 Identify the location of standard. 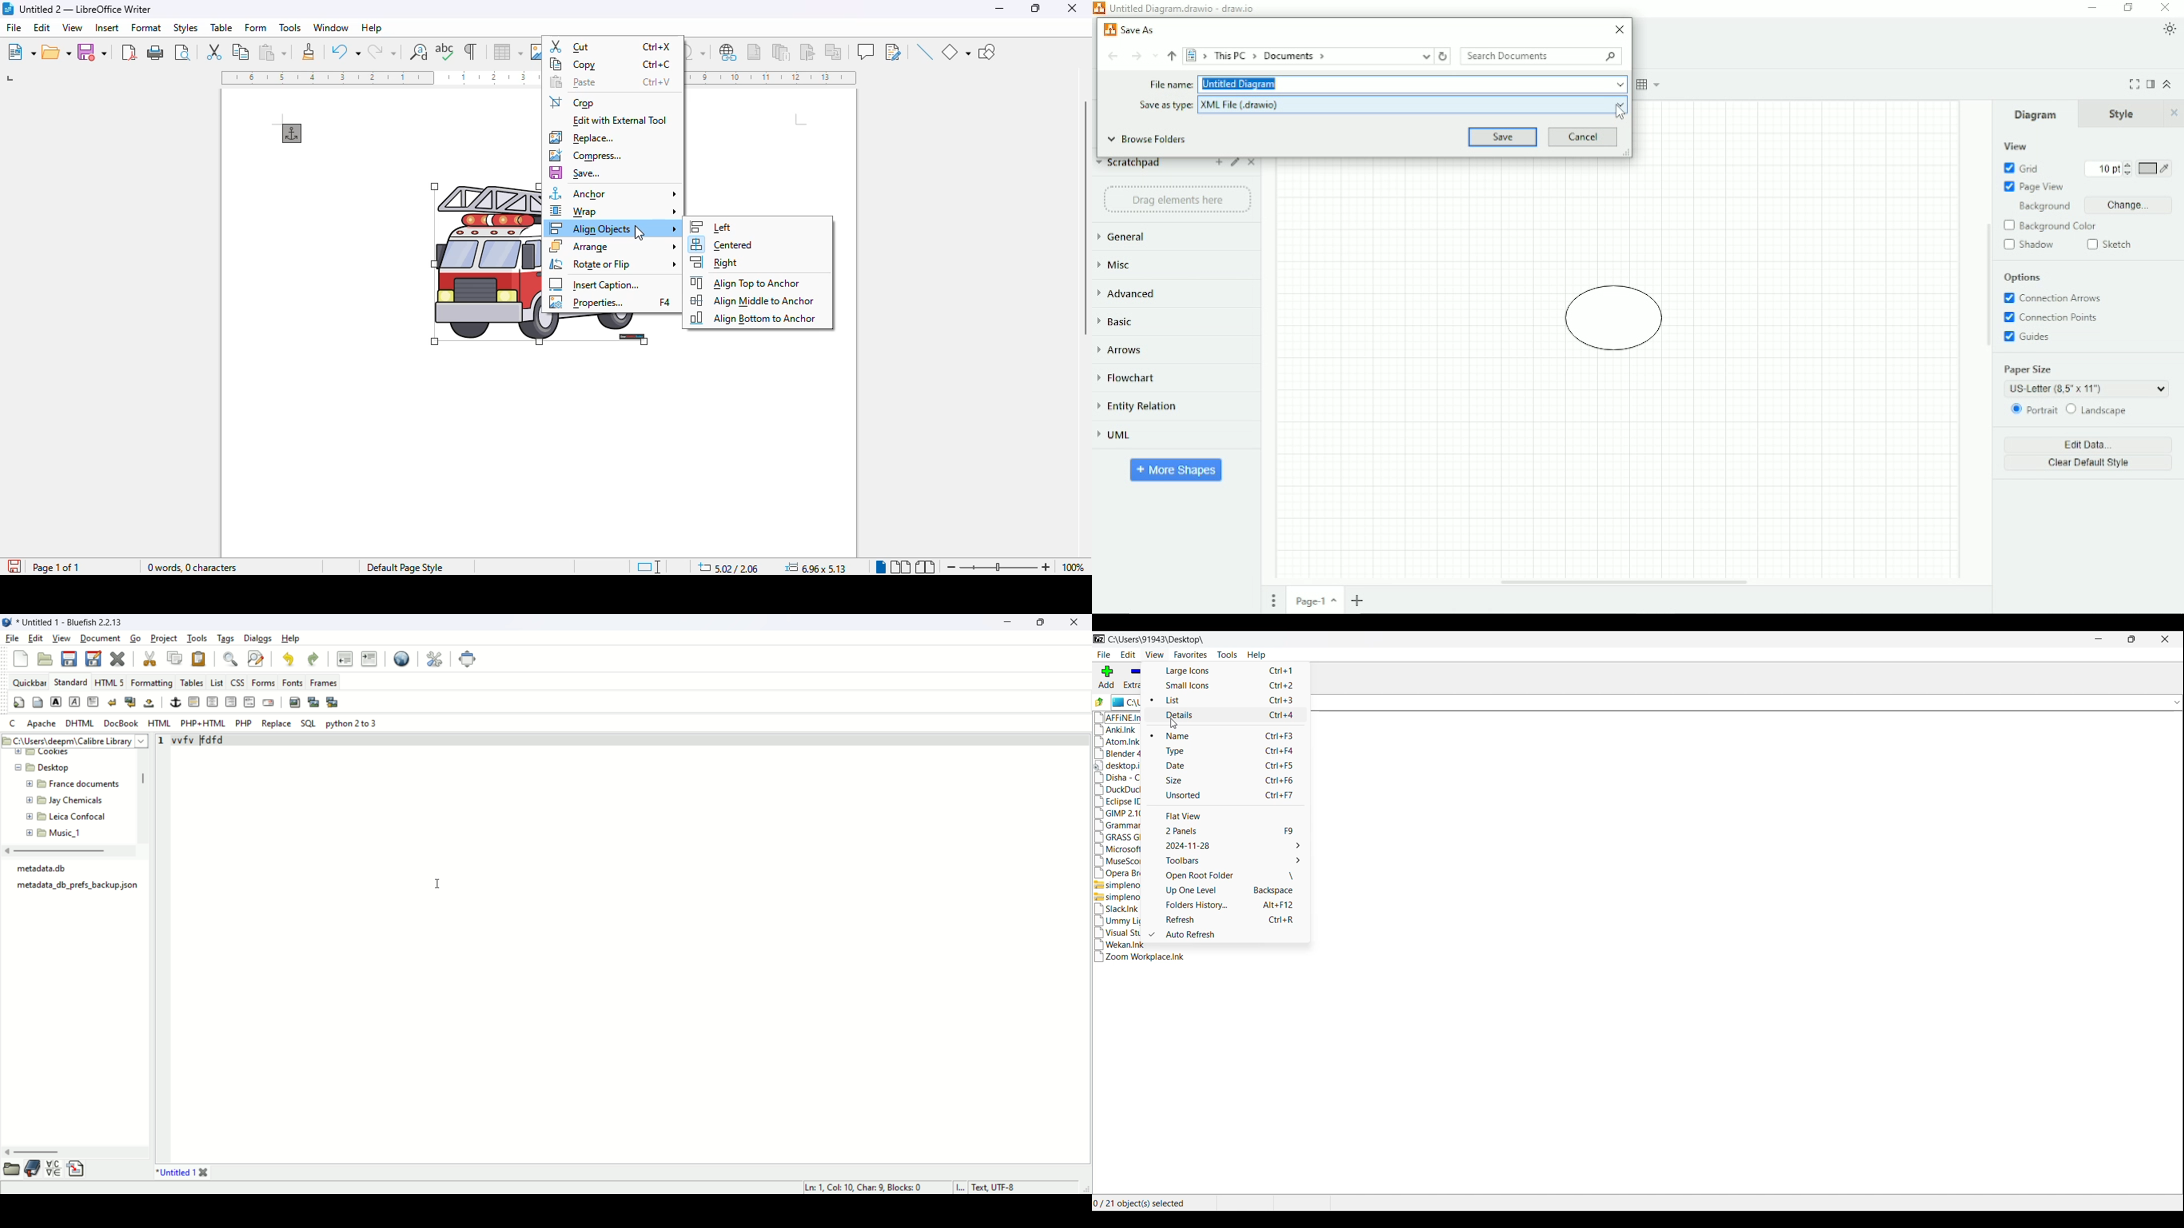
(73, 682).